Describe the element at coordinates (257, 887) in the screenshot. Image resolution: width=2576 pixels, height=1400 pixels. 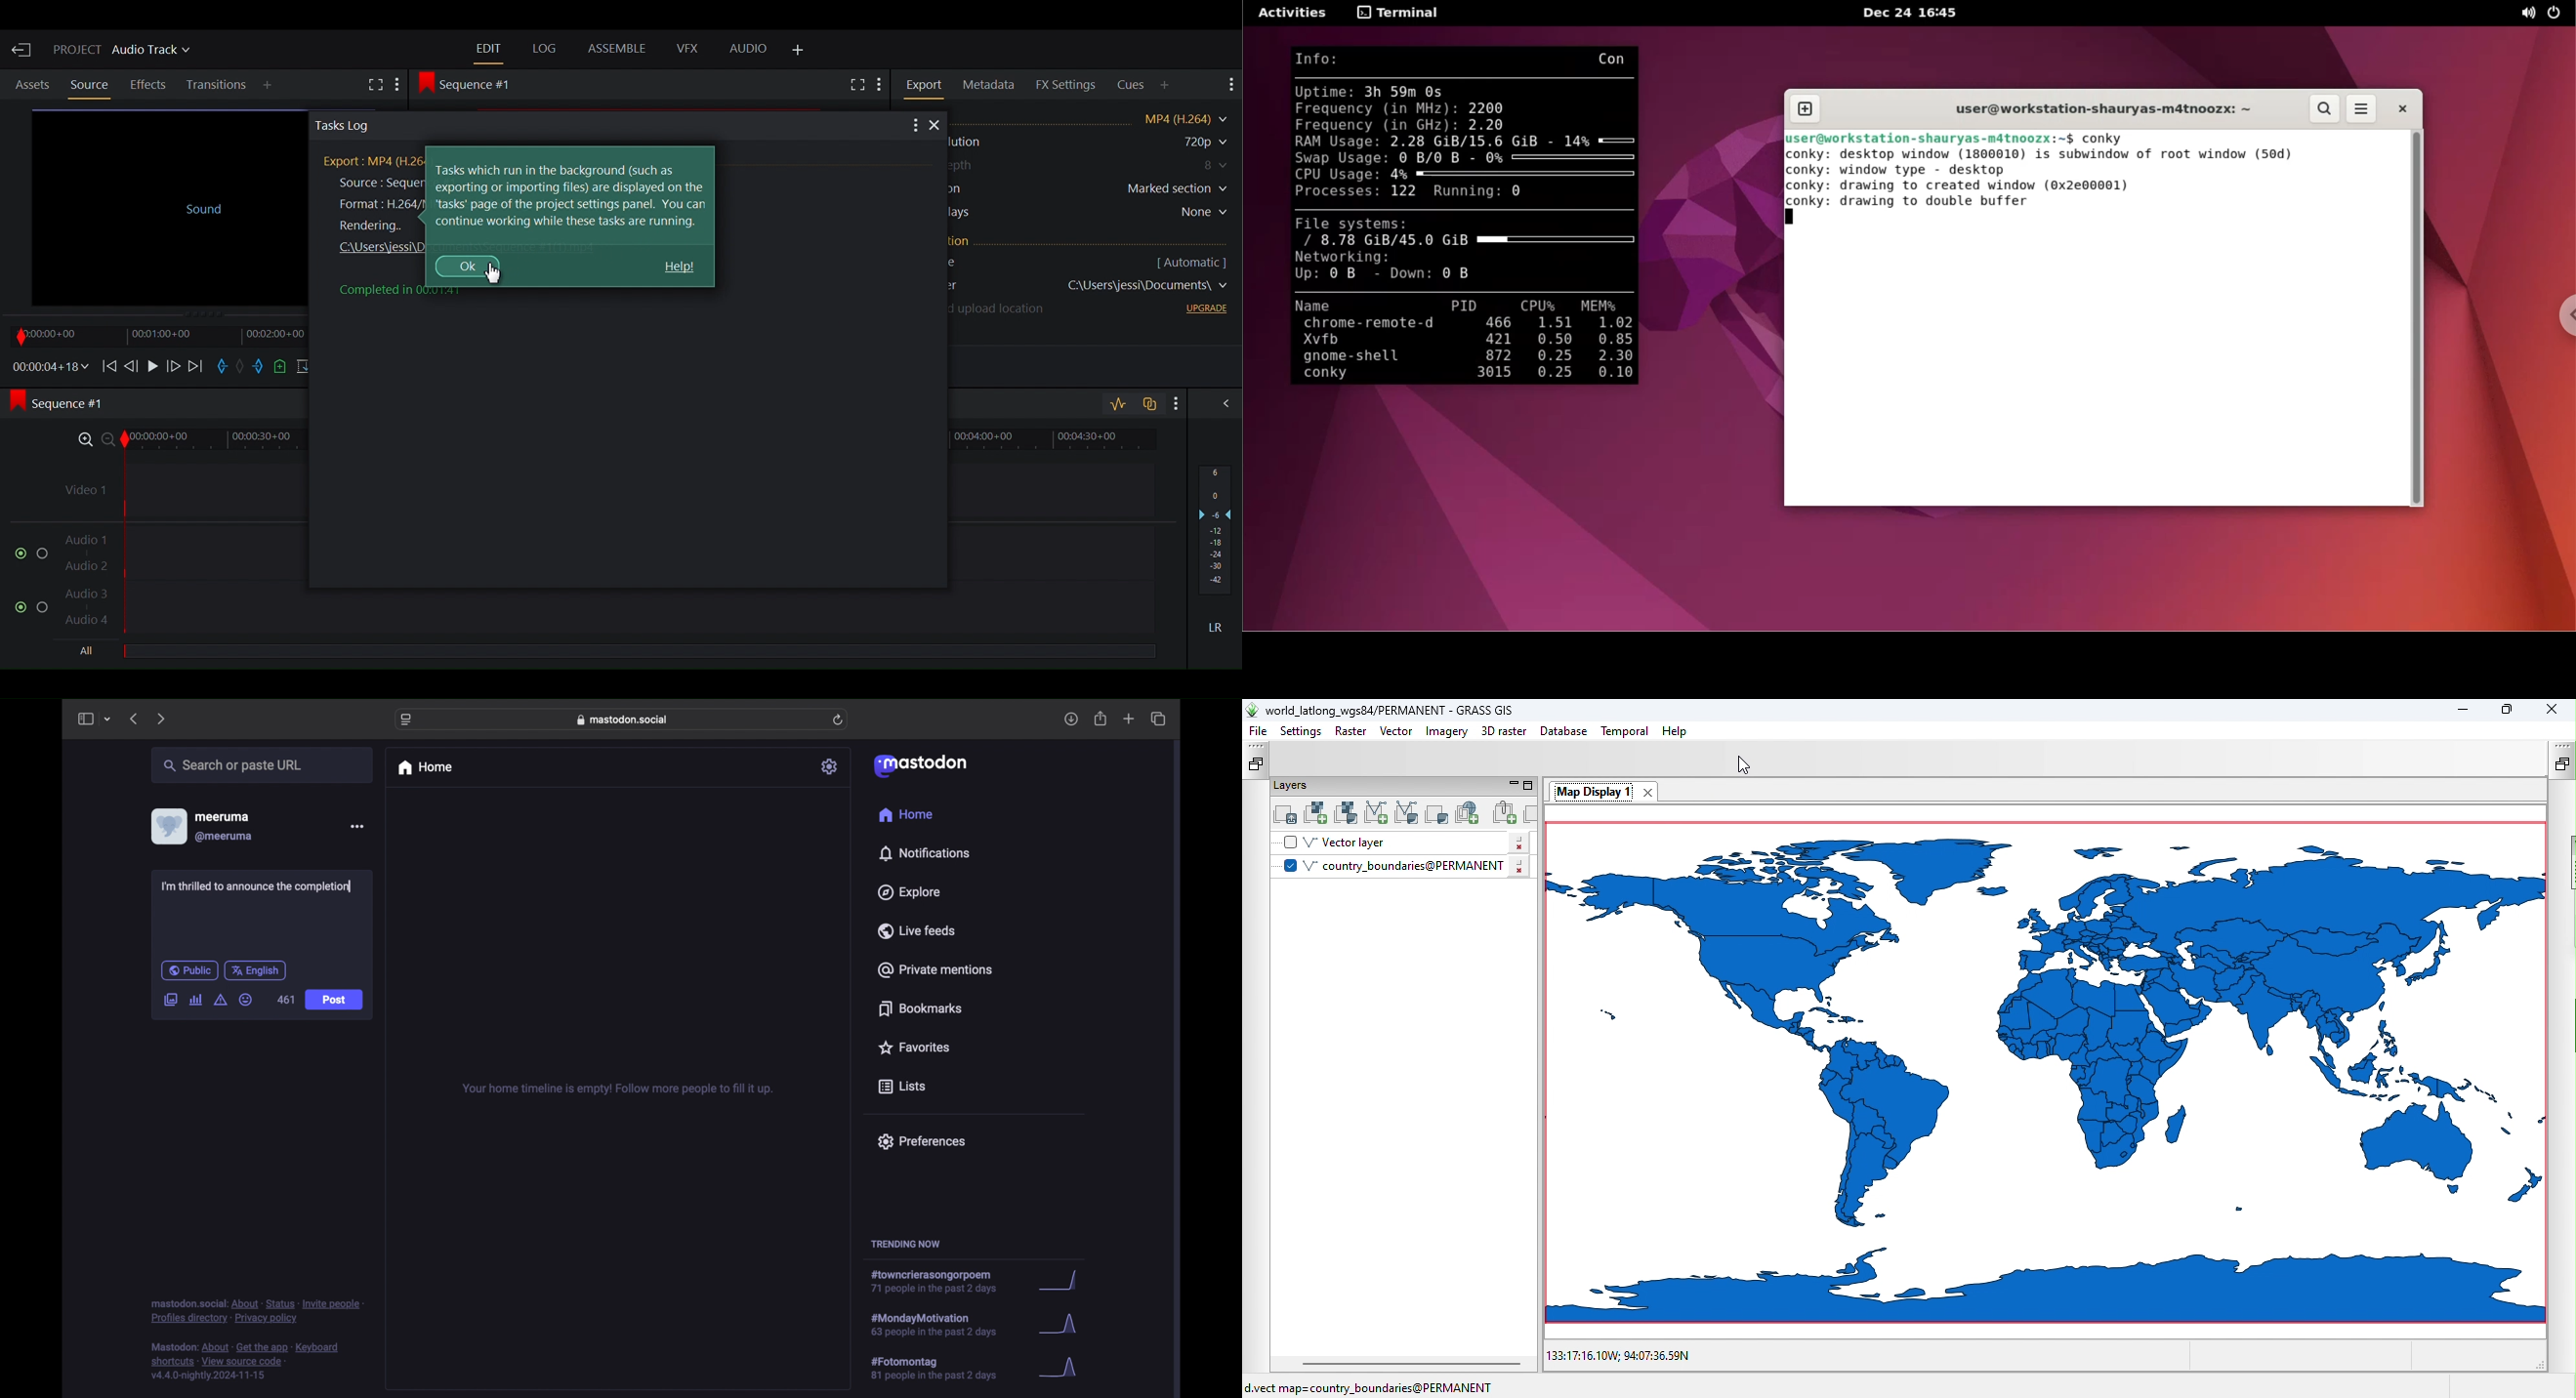
I see `I'm thrilled to announce the completion` at that location.